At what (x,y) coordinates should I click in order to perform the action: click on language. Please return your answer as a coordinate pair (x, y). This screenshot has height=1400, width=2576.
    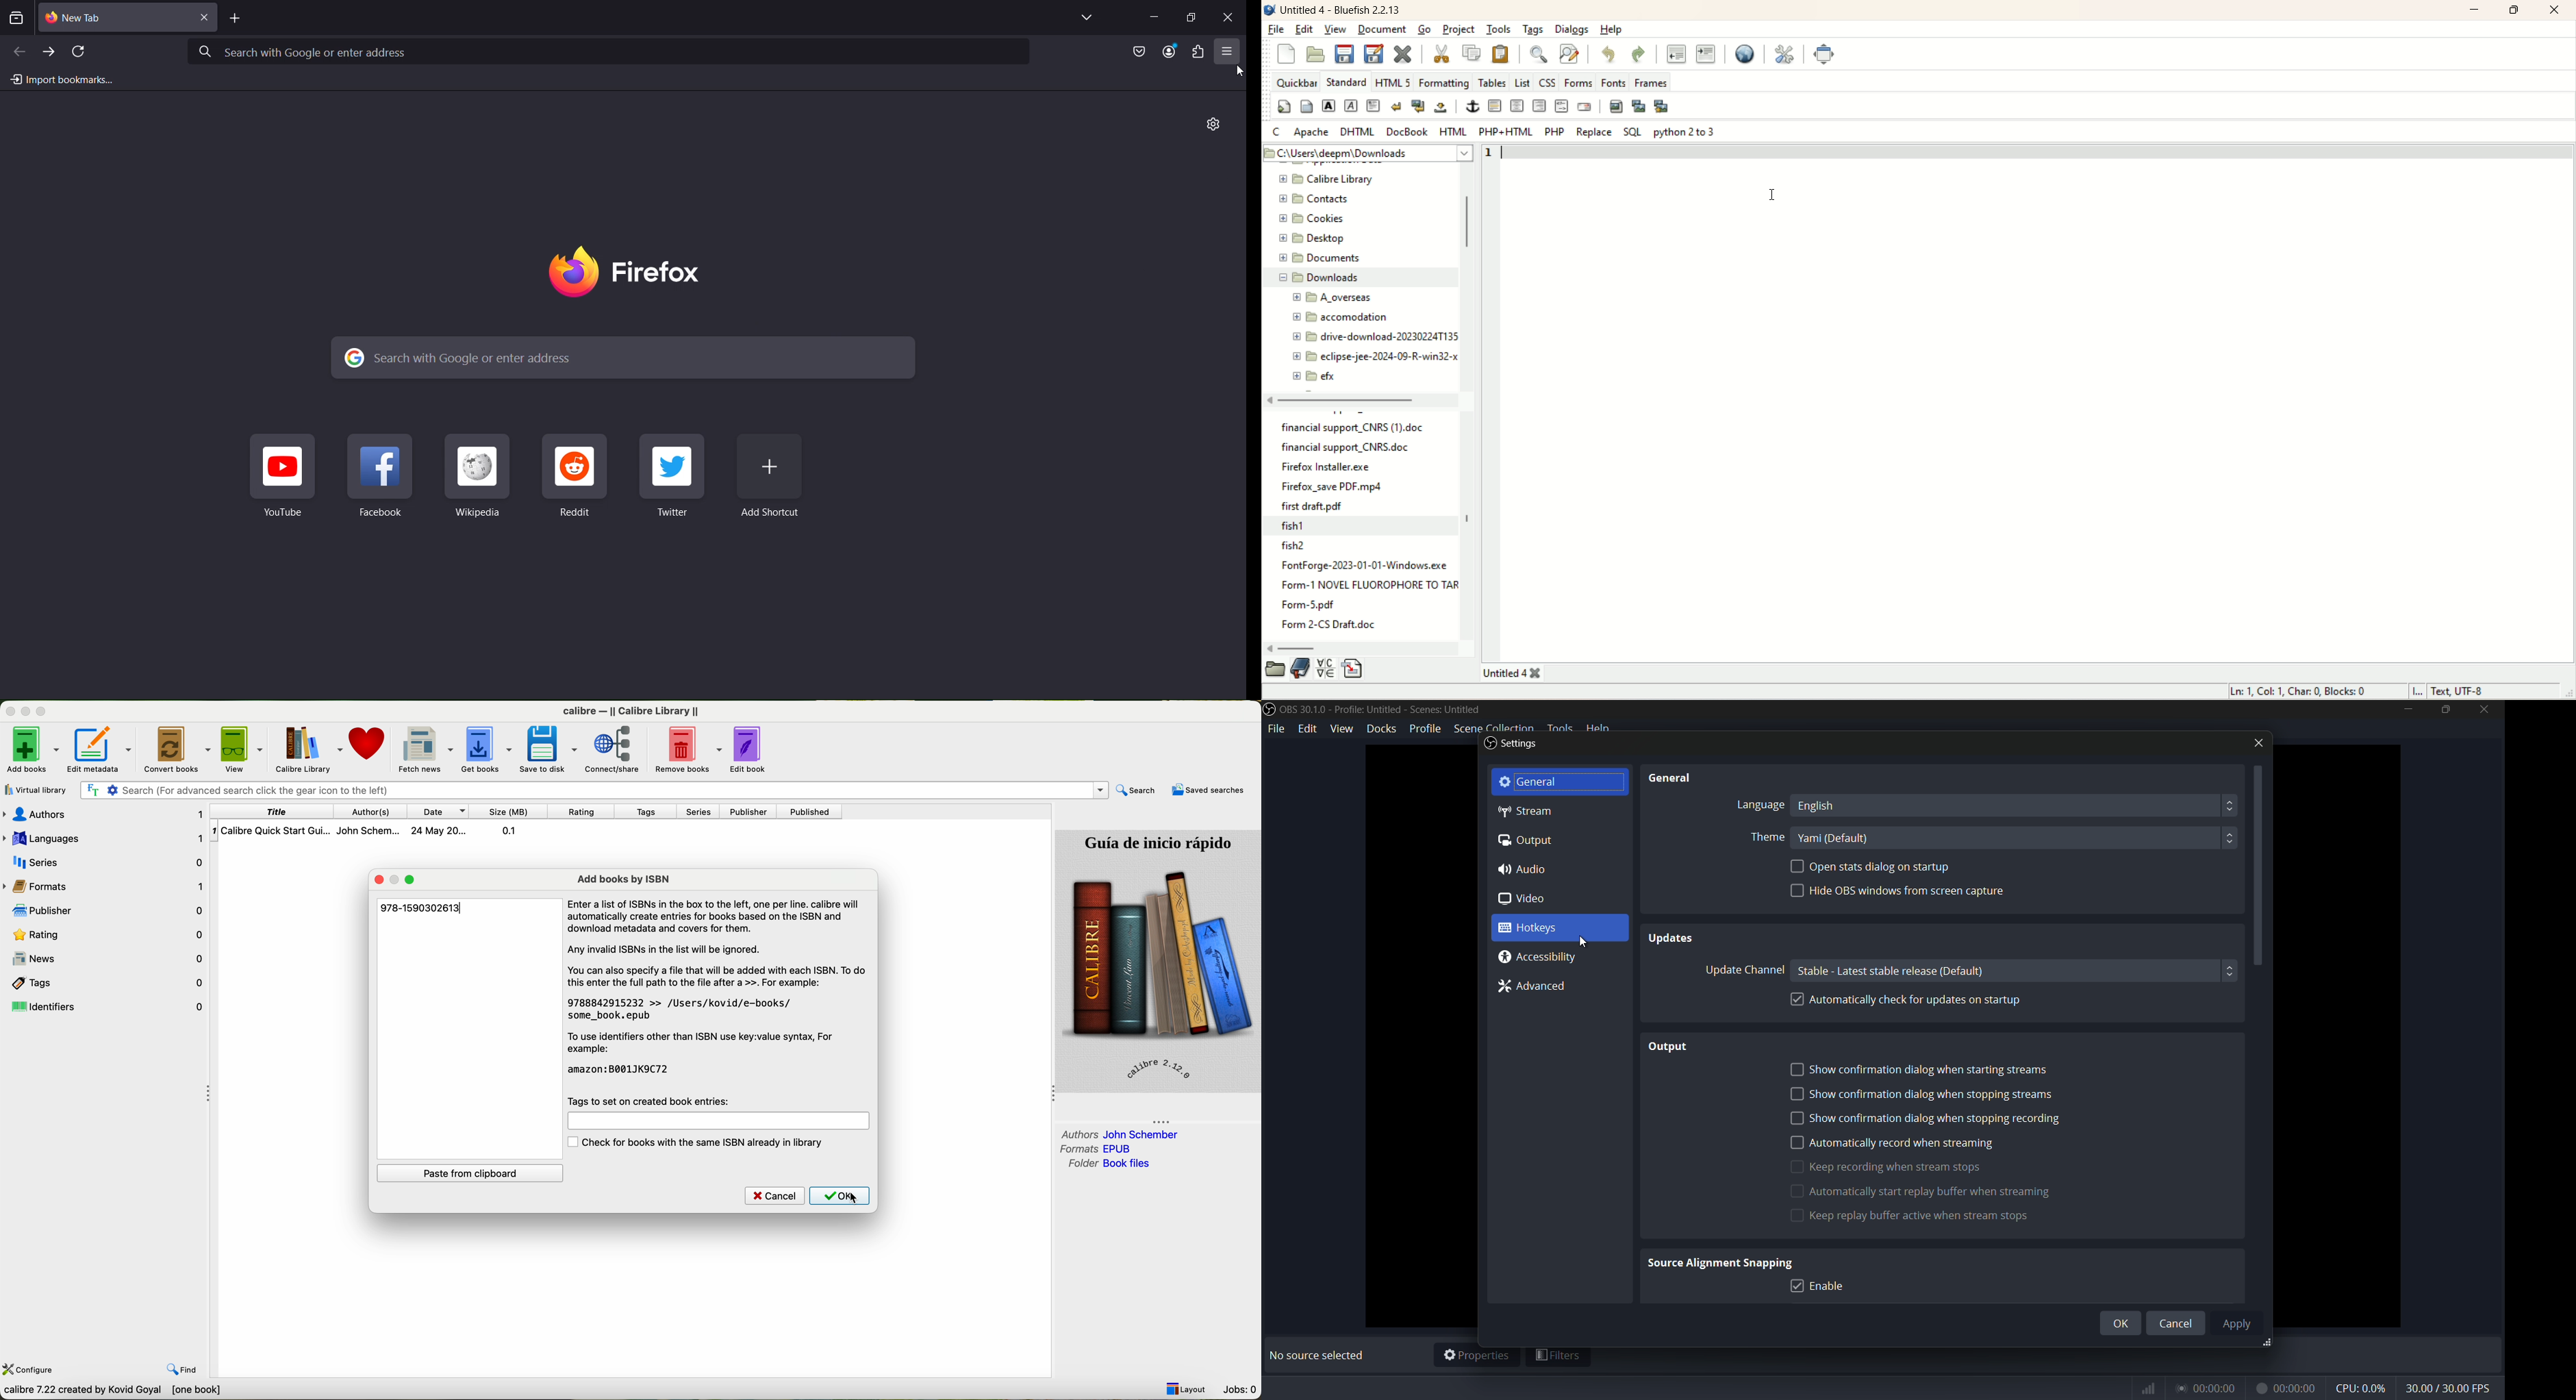
    Looking at the image, I should click on (1816, 807).